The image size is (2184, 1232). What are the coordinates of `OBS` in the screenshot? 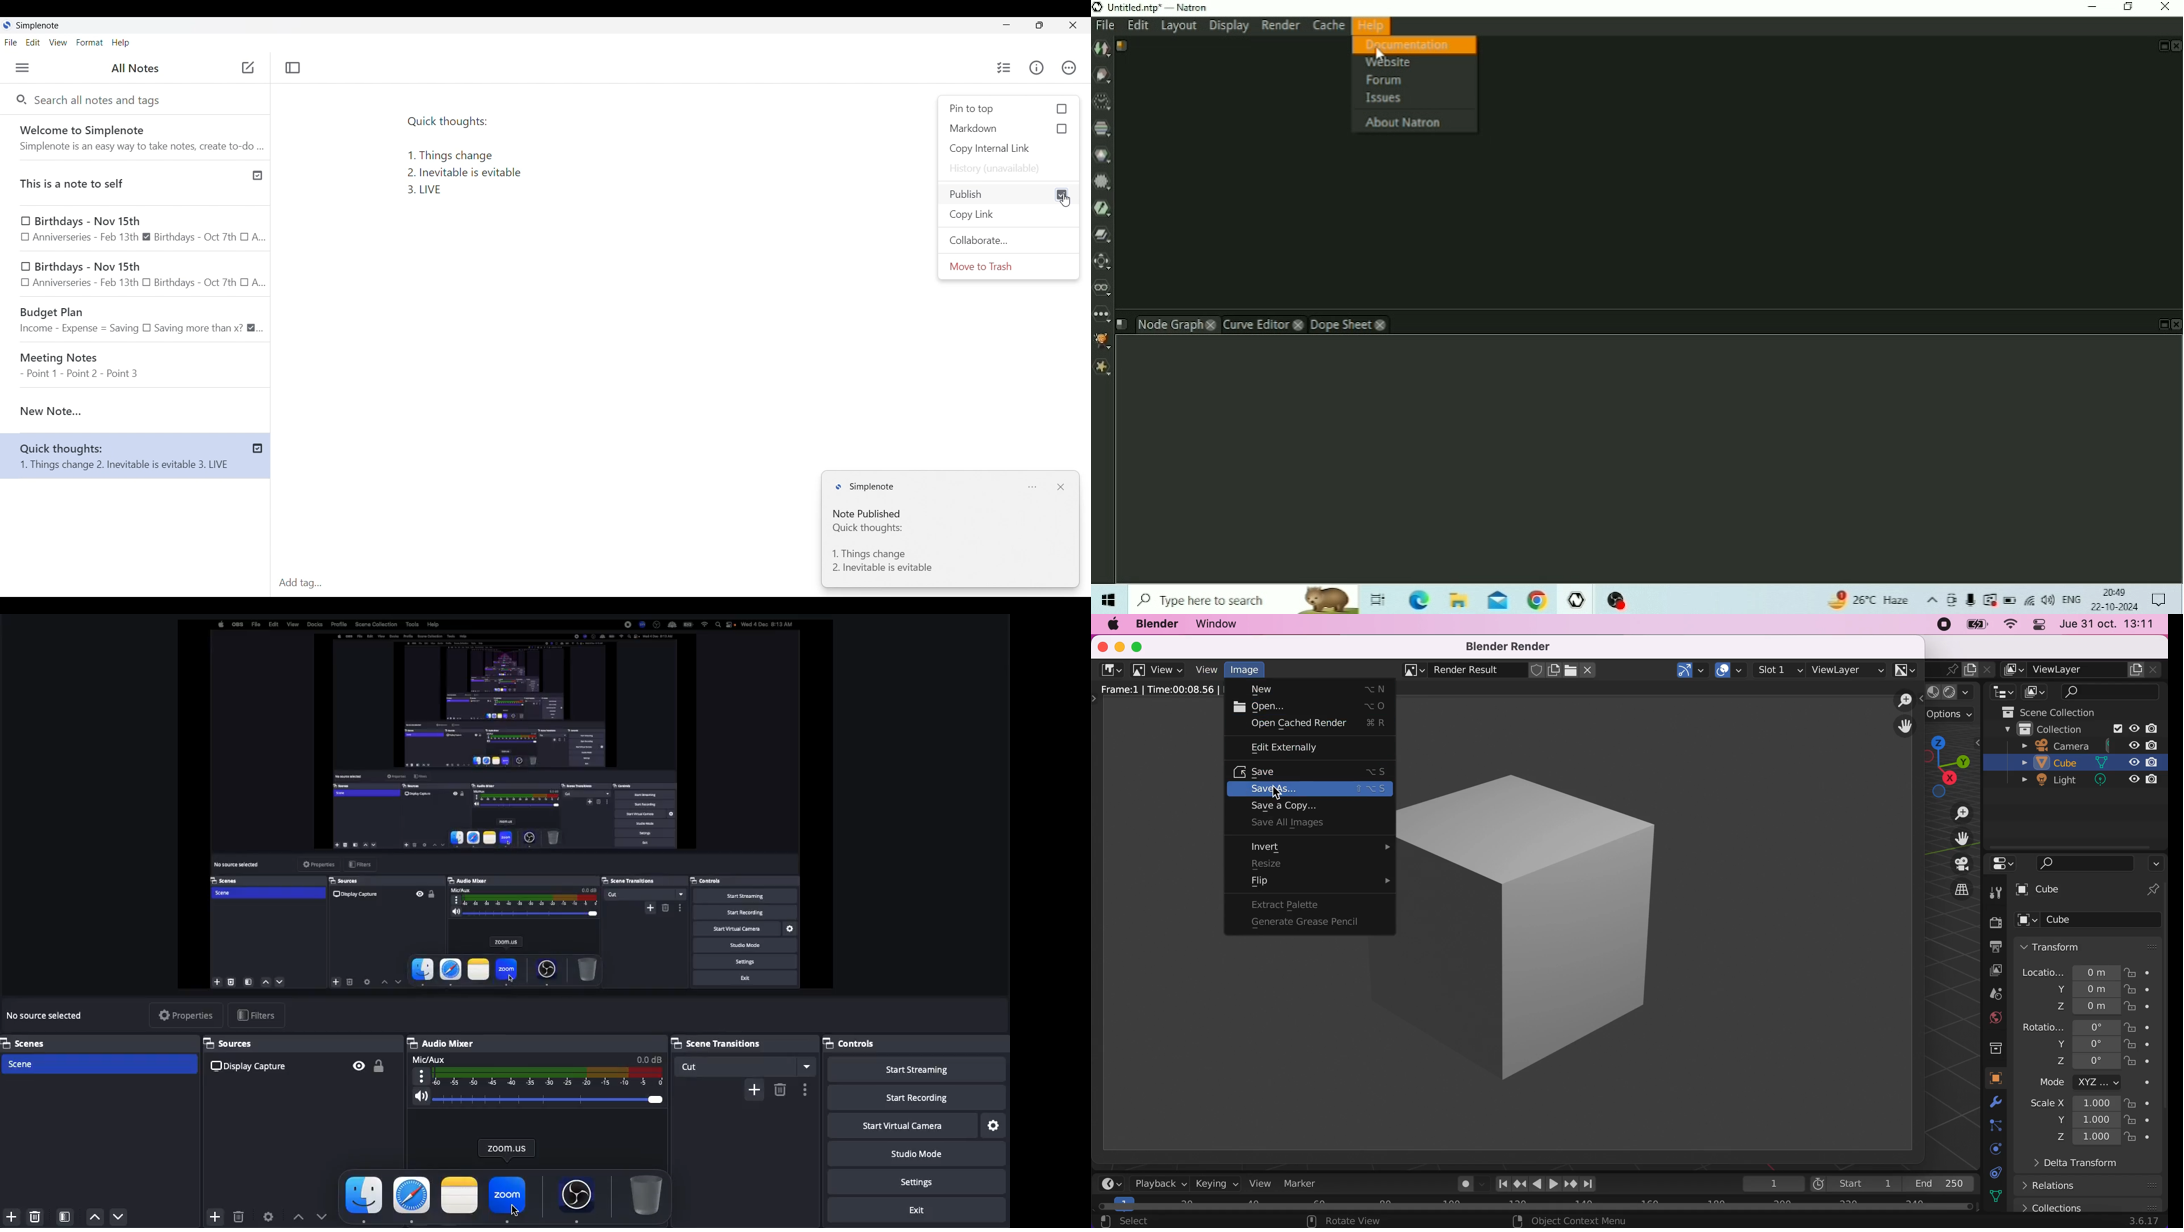 It's located at (577, 1196).